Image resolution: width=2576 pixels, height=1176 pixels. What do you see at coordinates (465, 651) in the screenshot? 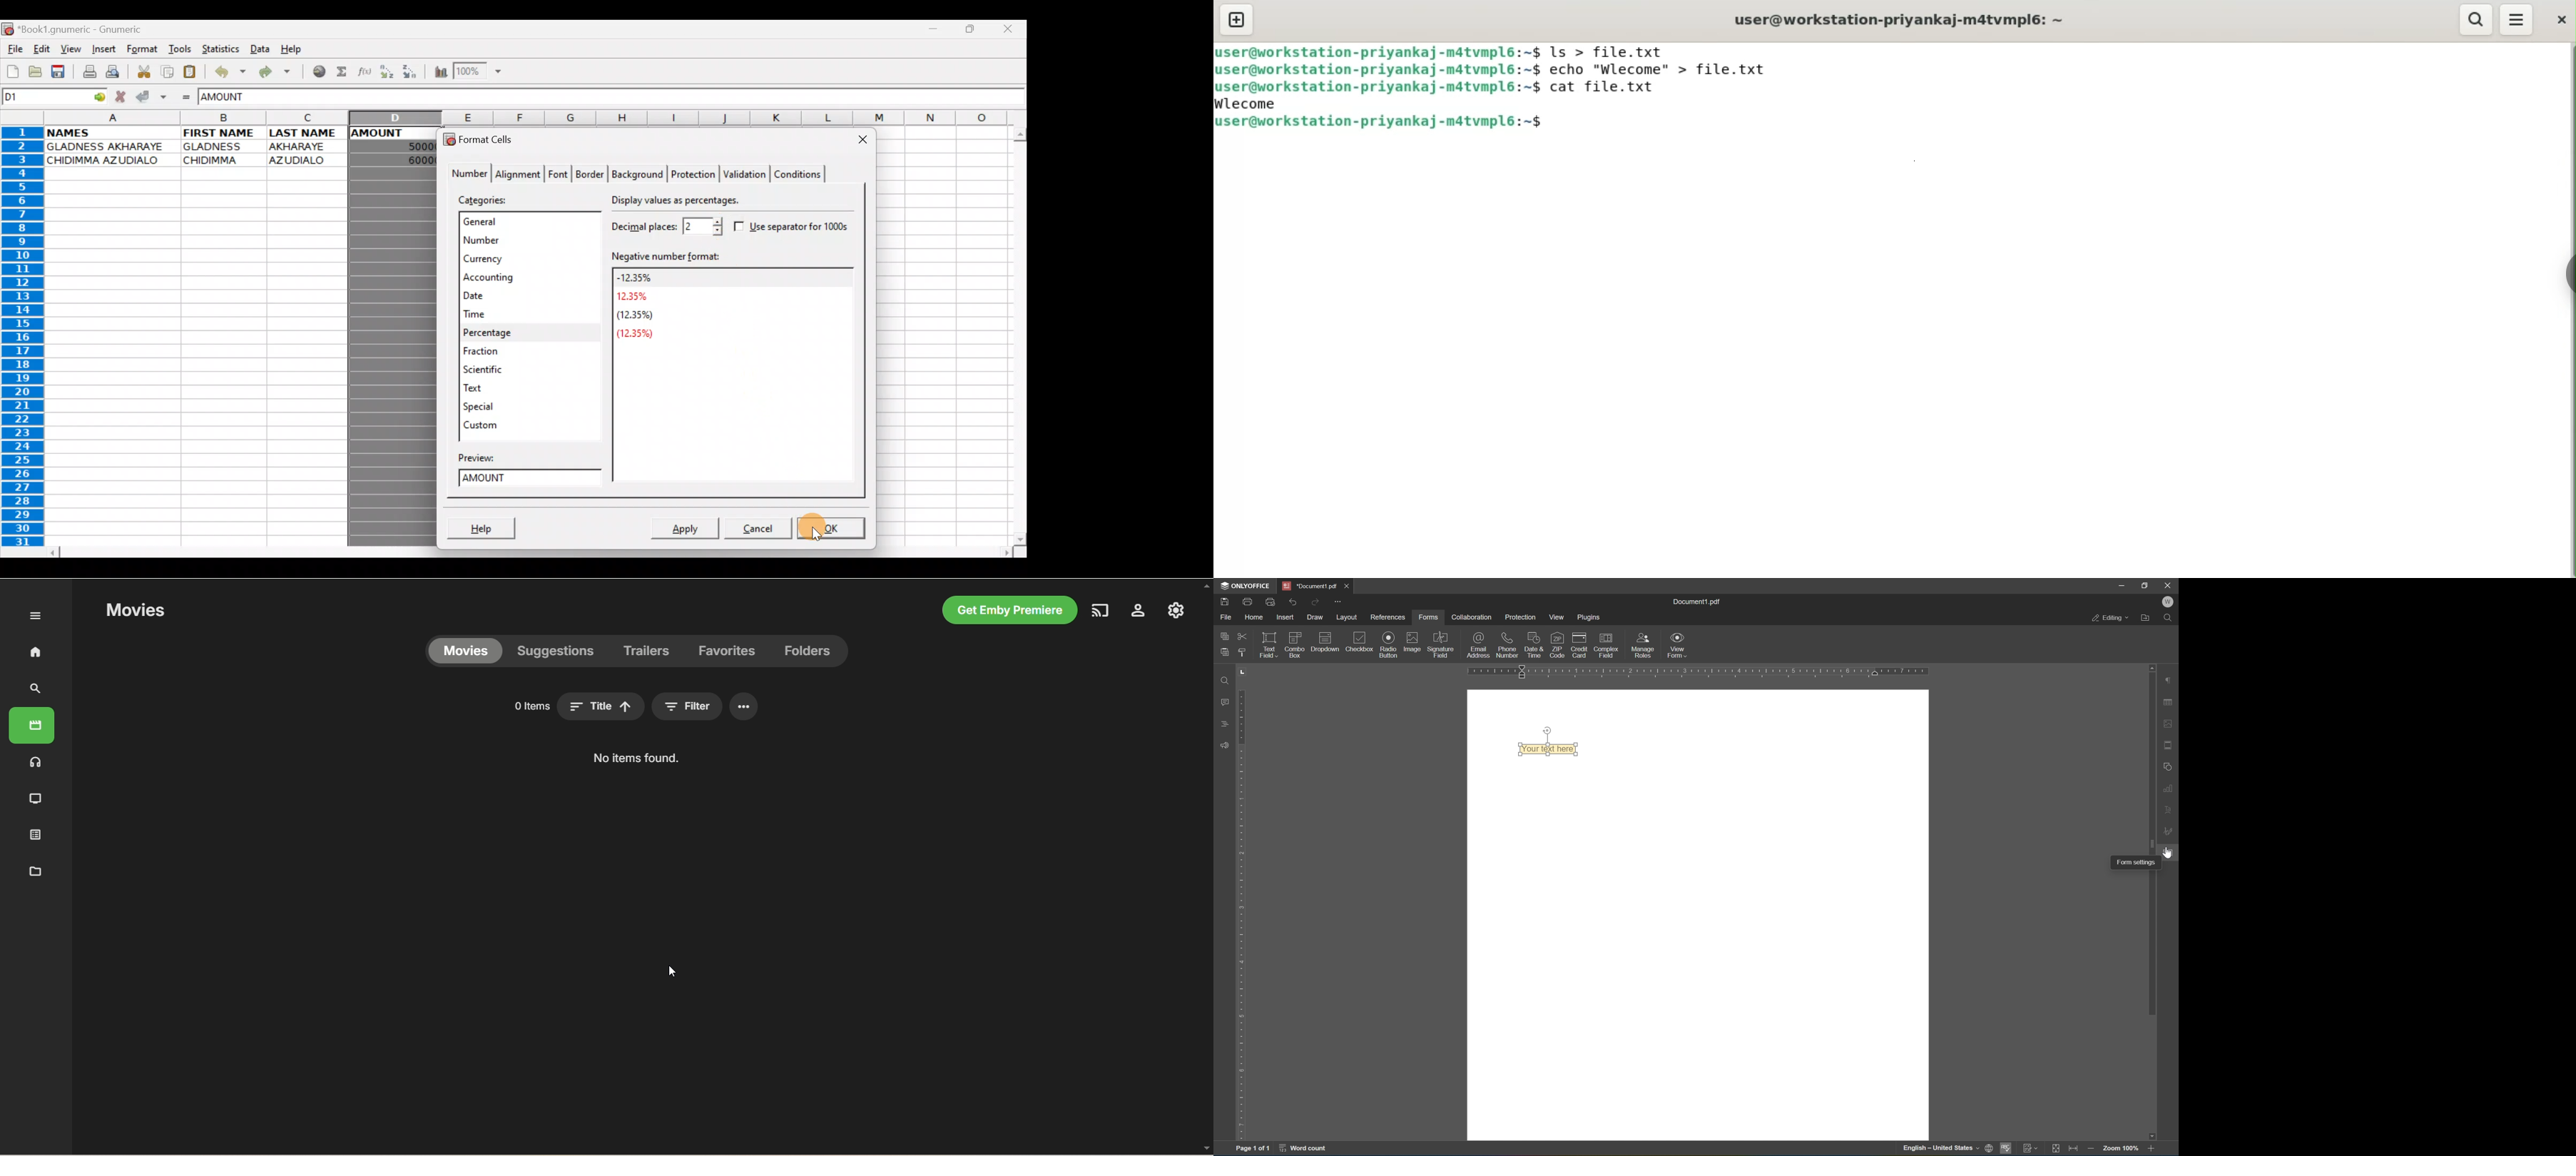
I see `movies` at bounding box center [465, 651].